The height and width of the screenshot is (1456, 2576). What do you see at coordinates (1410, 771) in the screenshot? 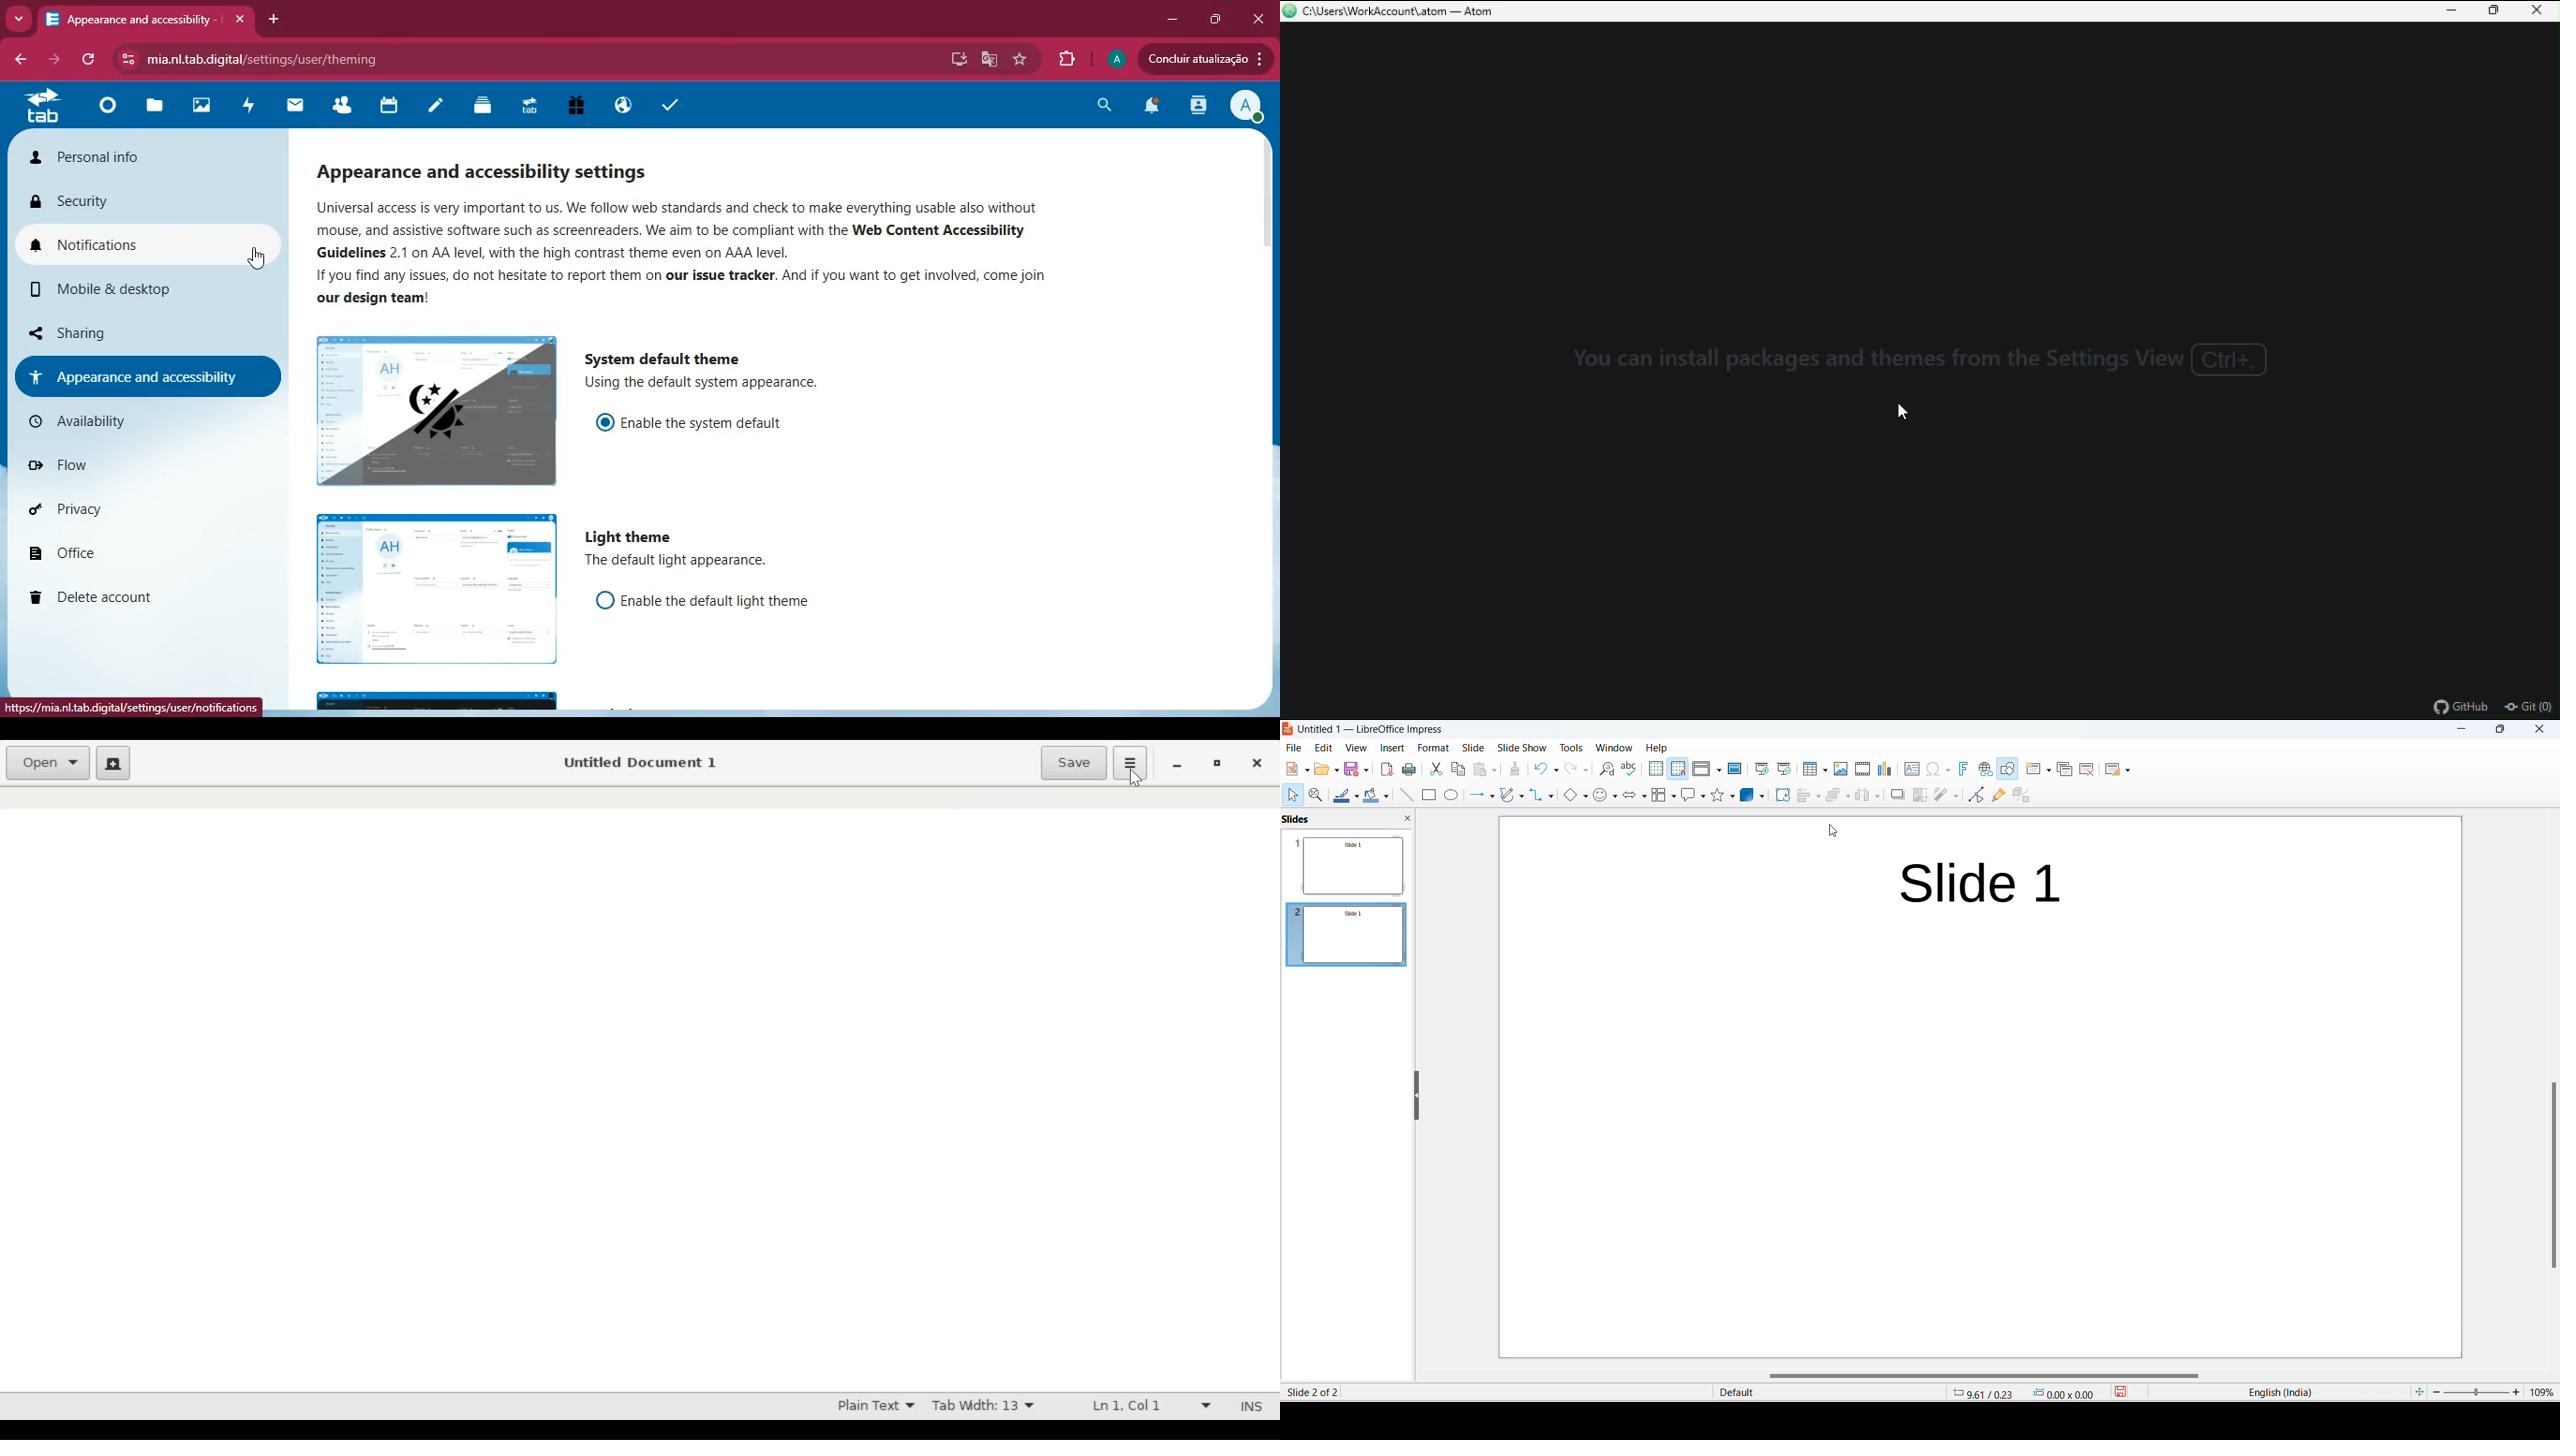
I see `print` at bounding box center [1410, 771].